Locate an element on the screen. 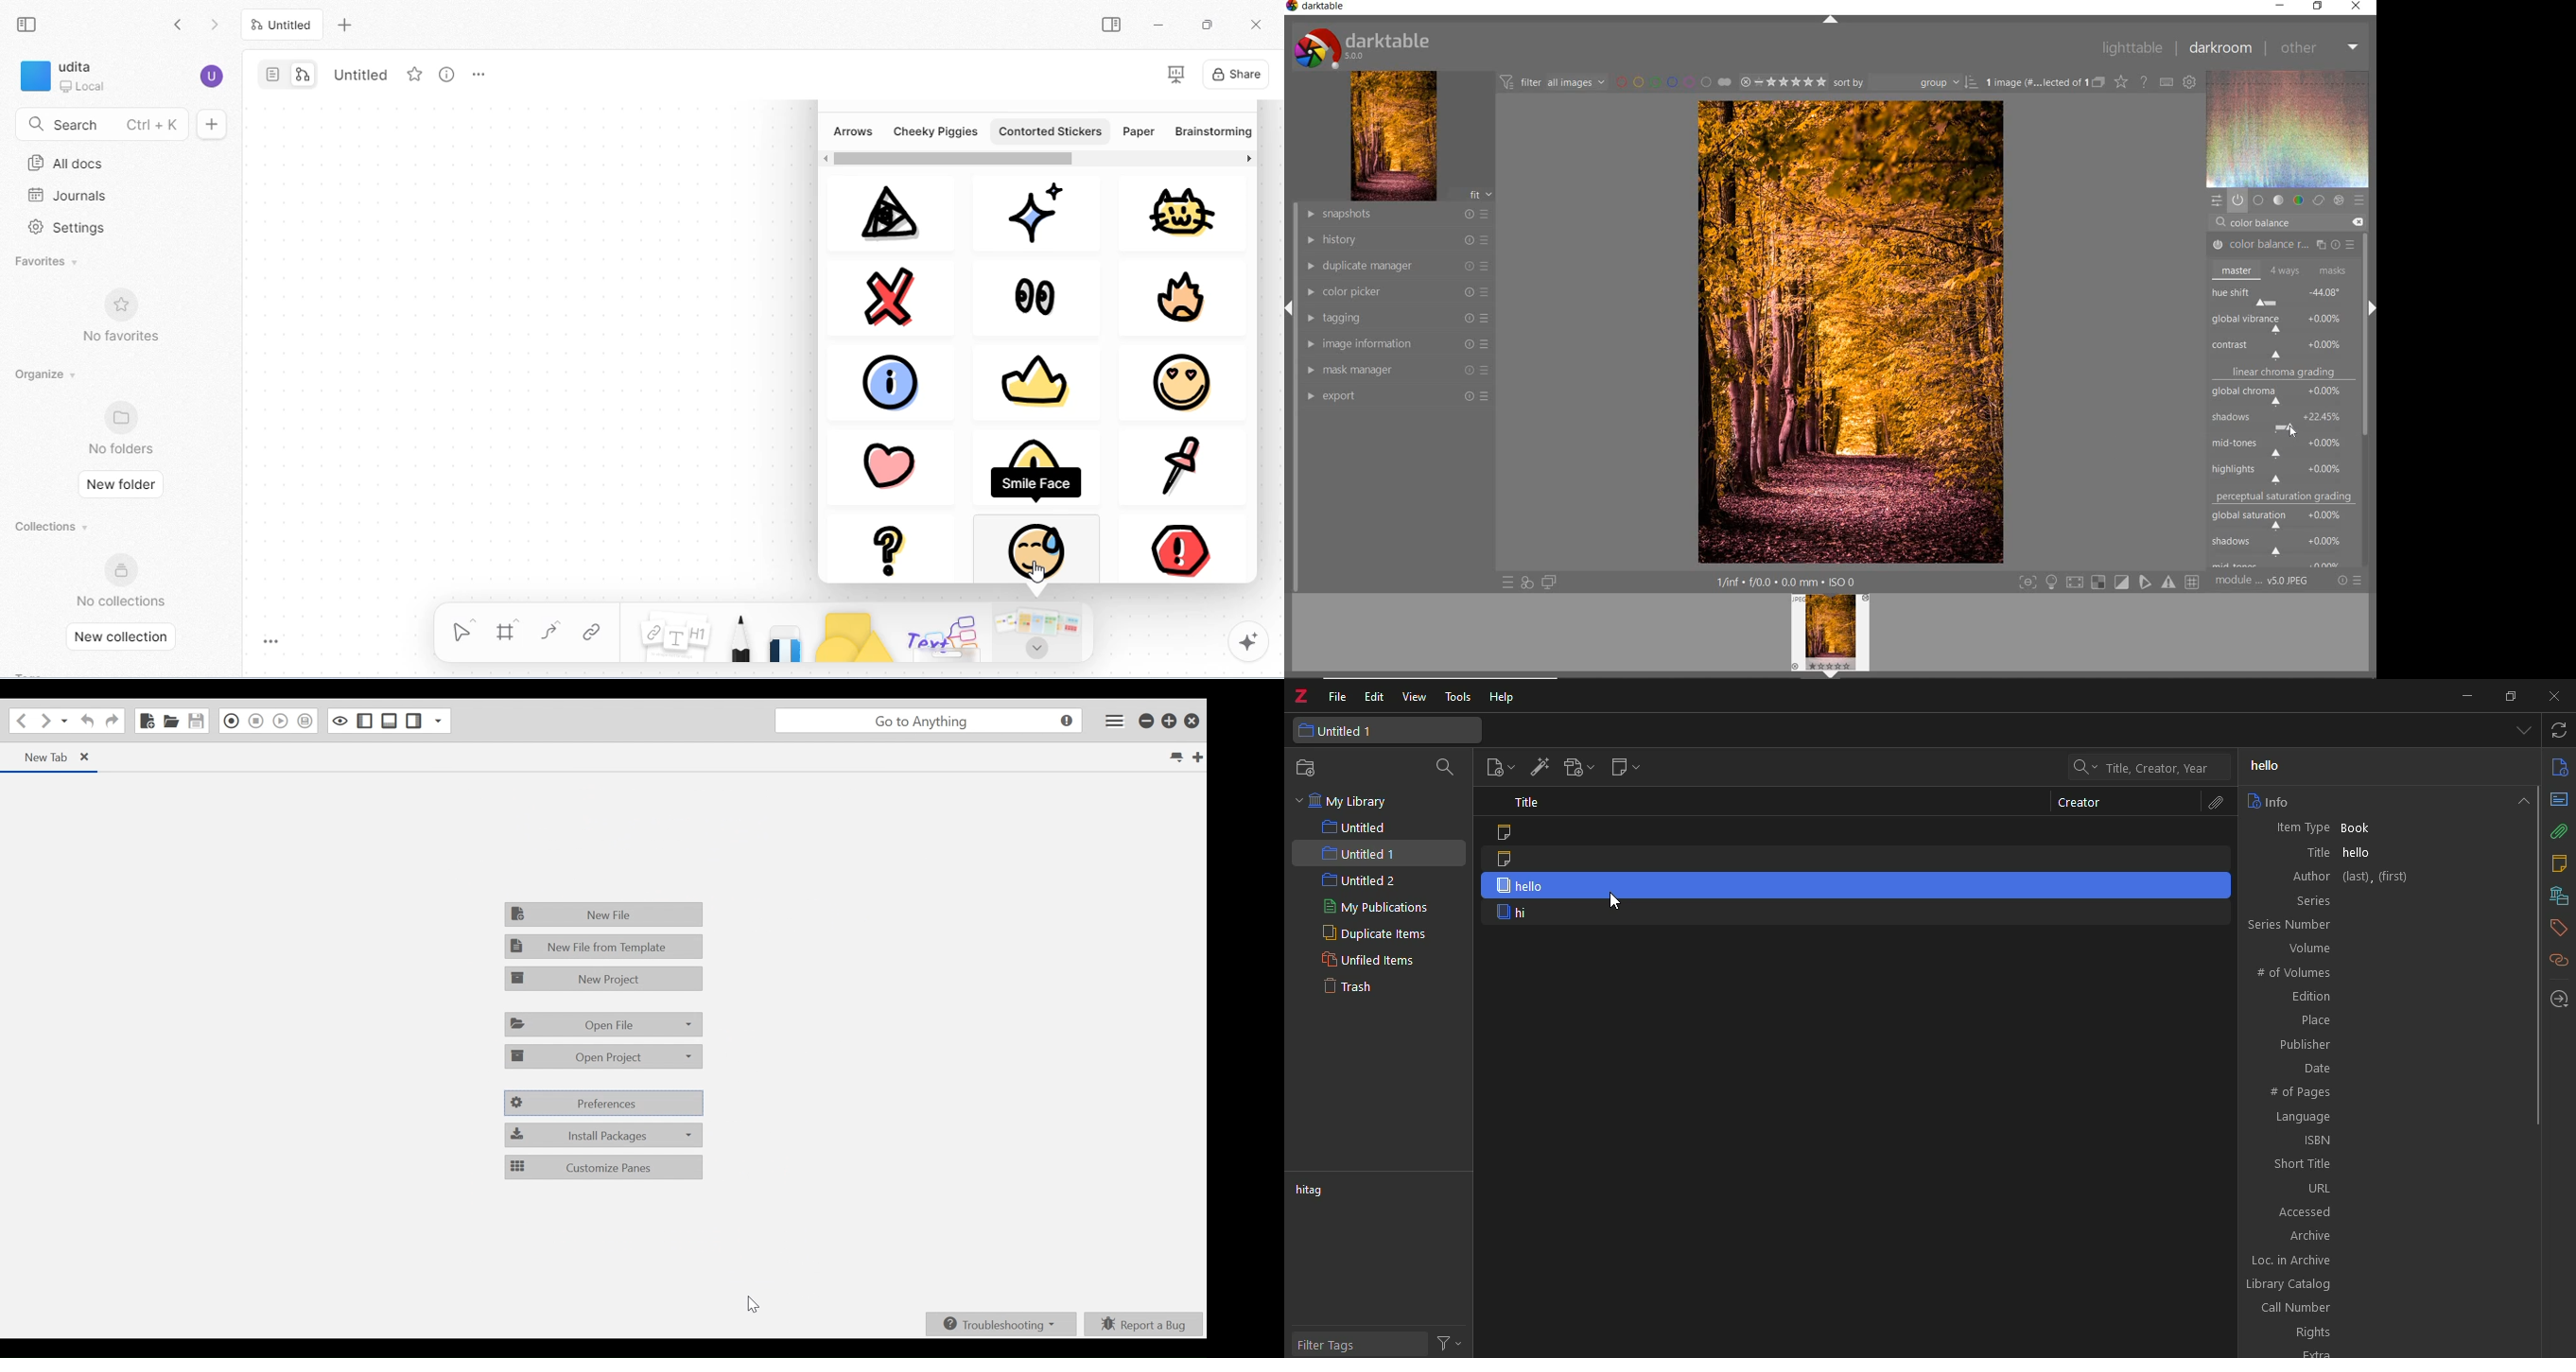  image information is located at coordinates (1395, 343).